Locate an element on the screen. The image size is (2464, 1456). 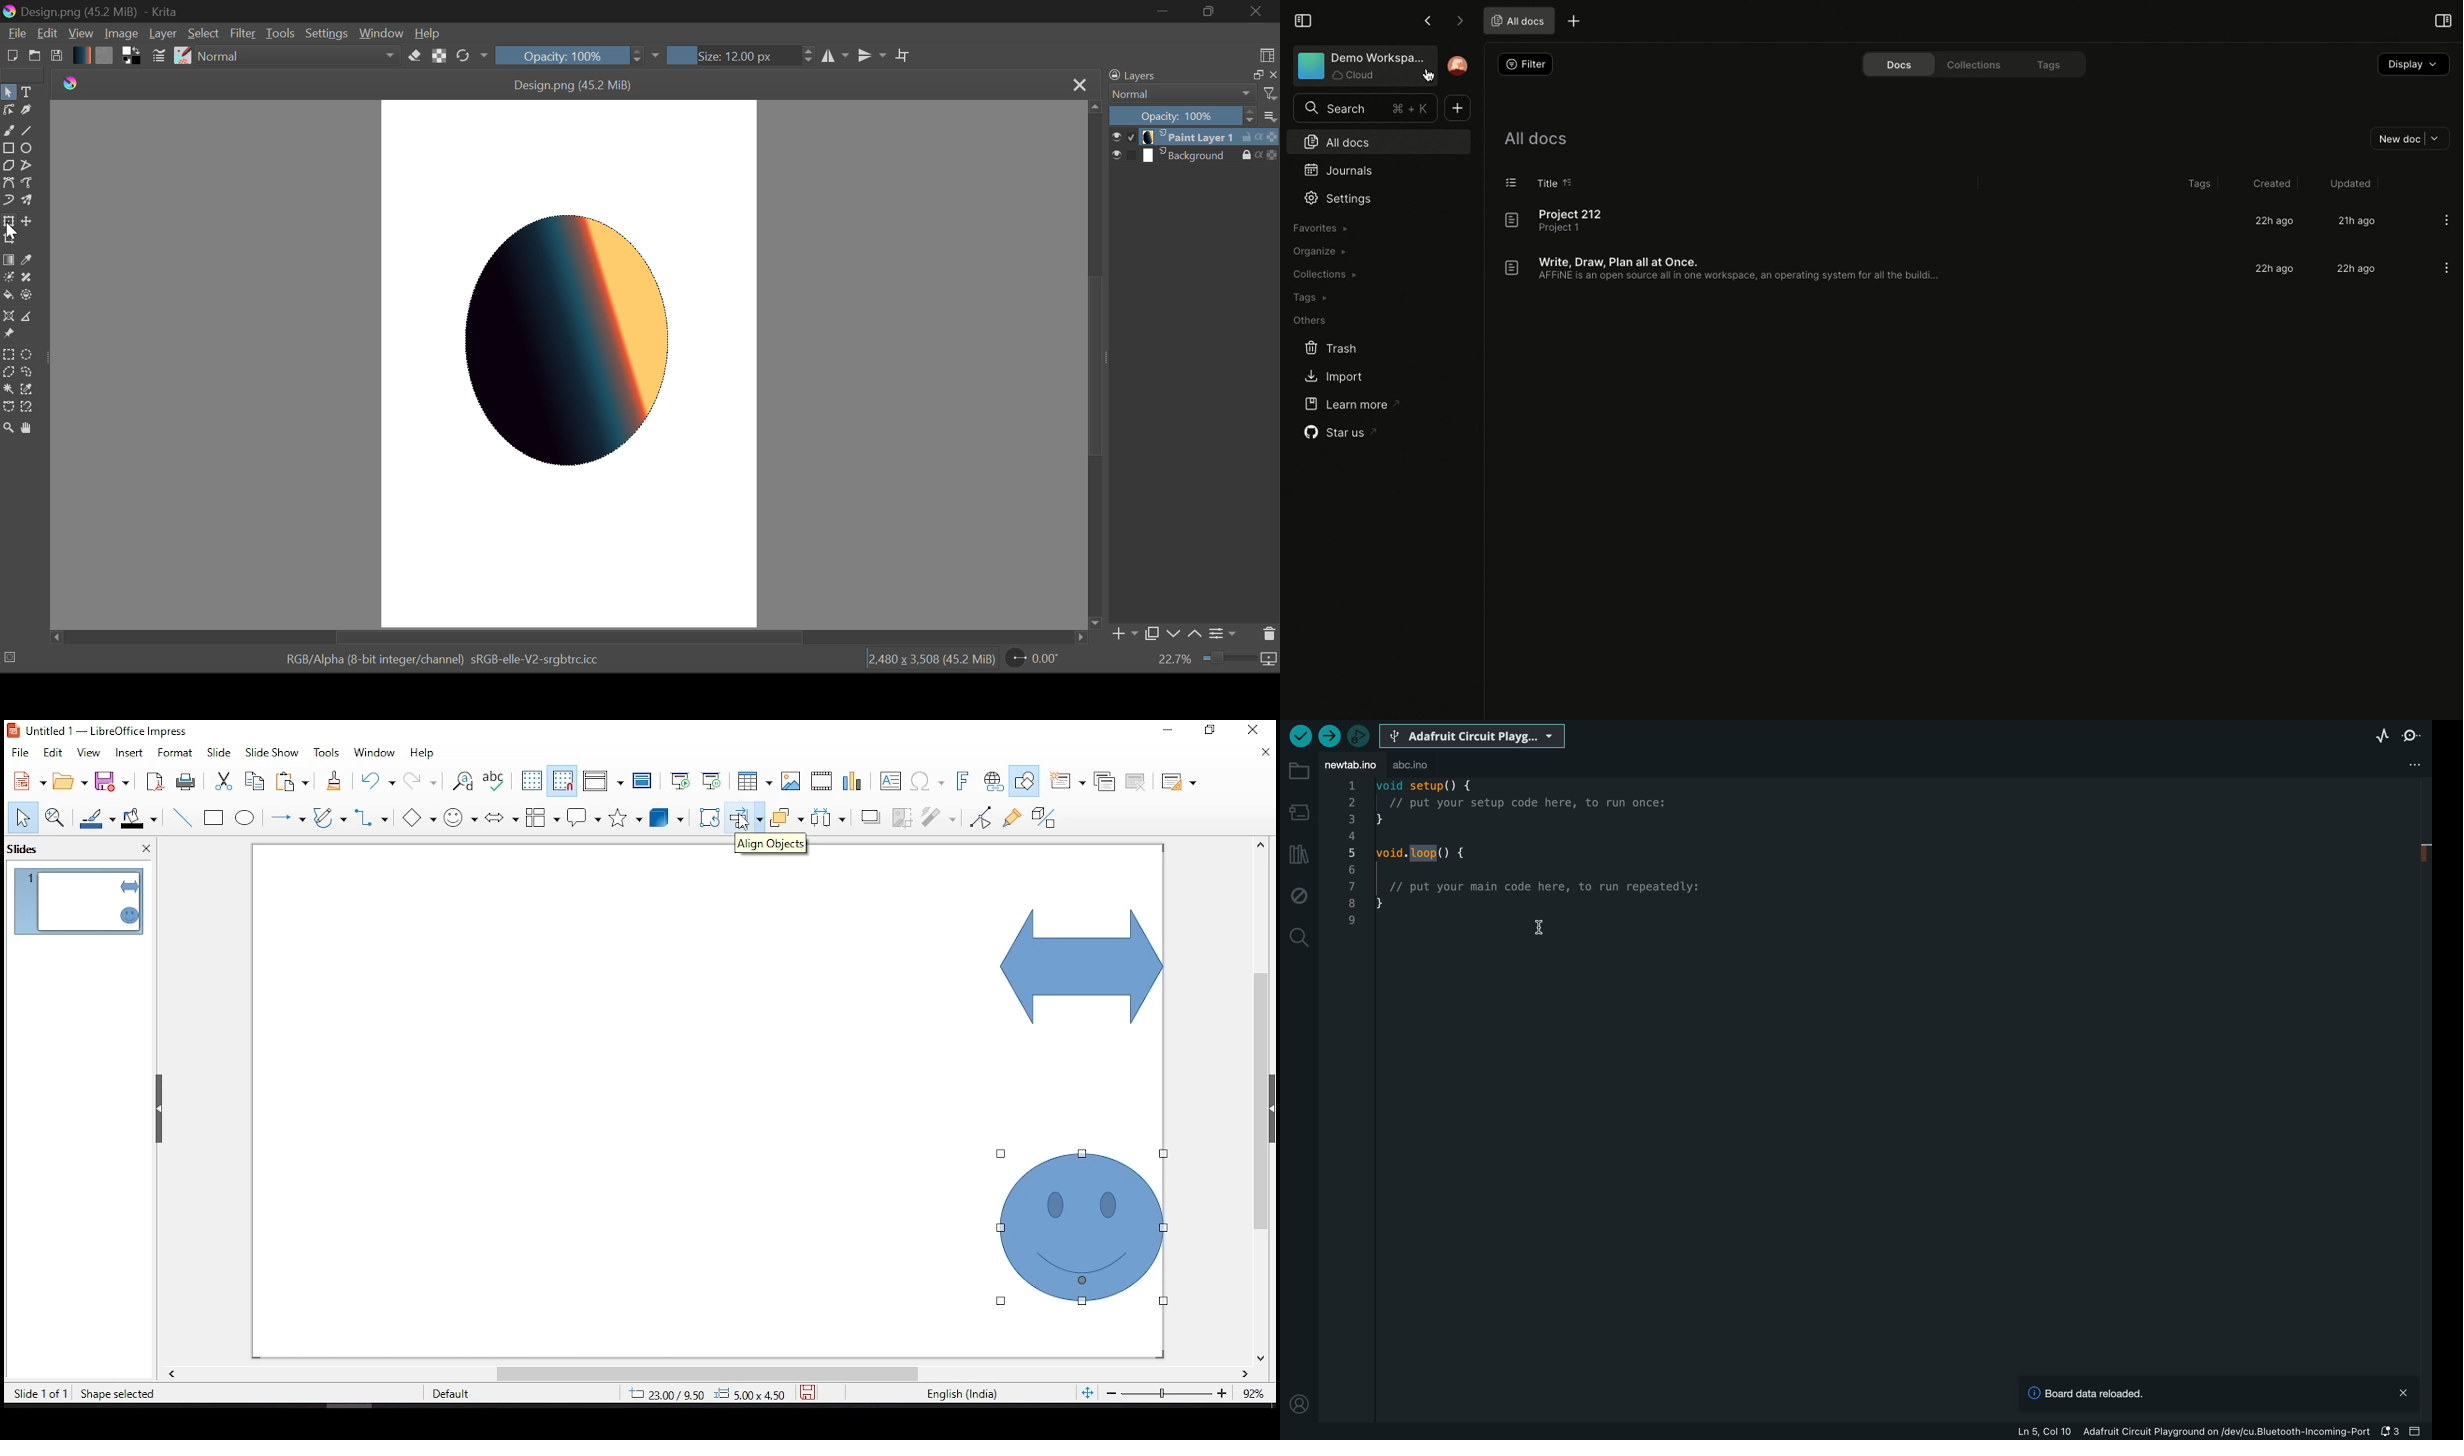
Transform Layer is located at coordinates (9, 221).